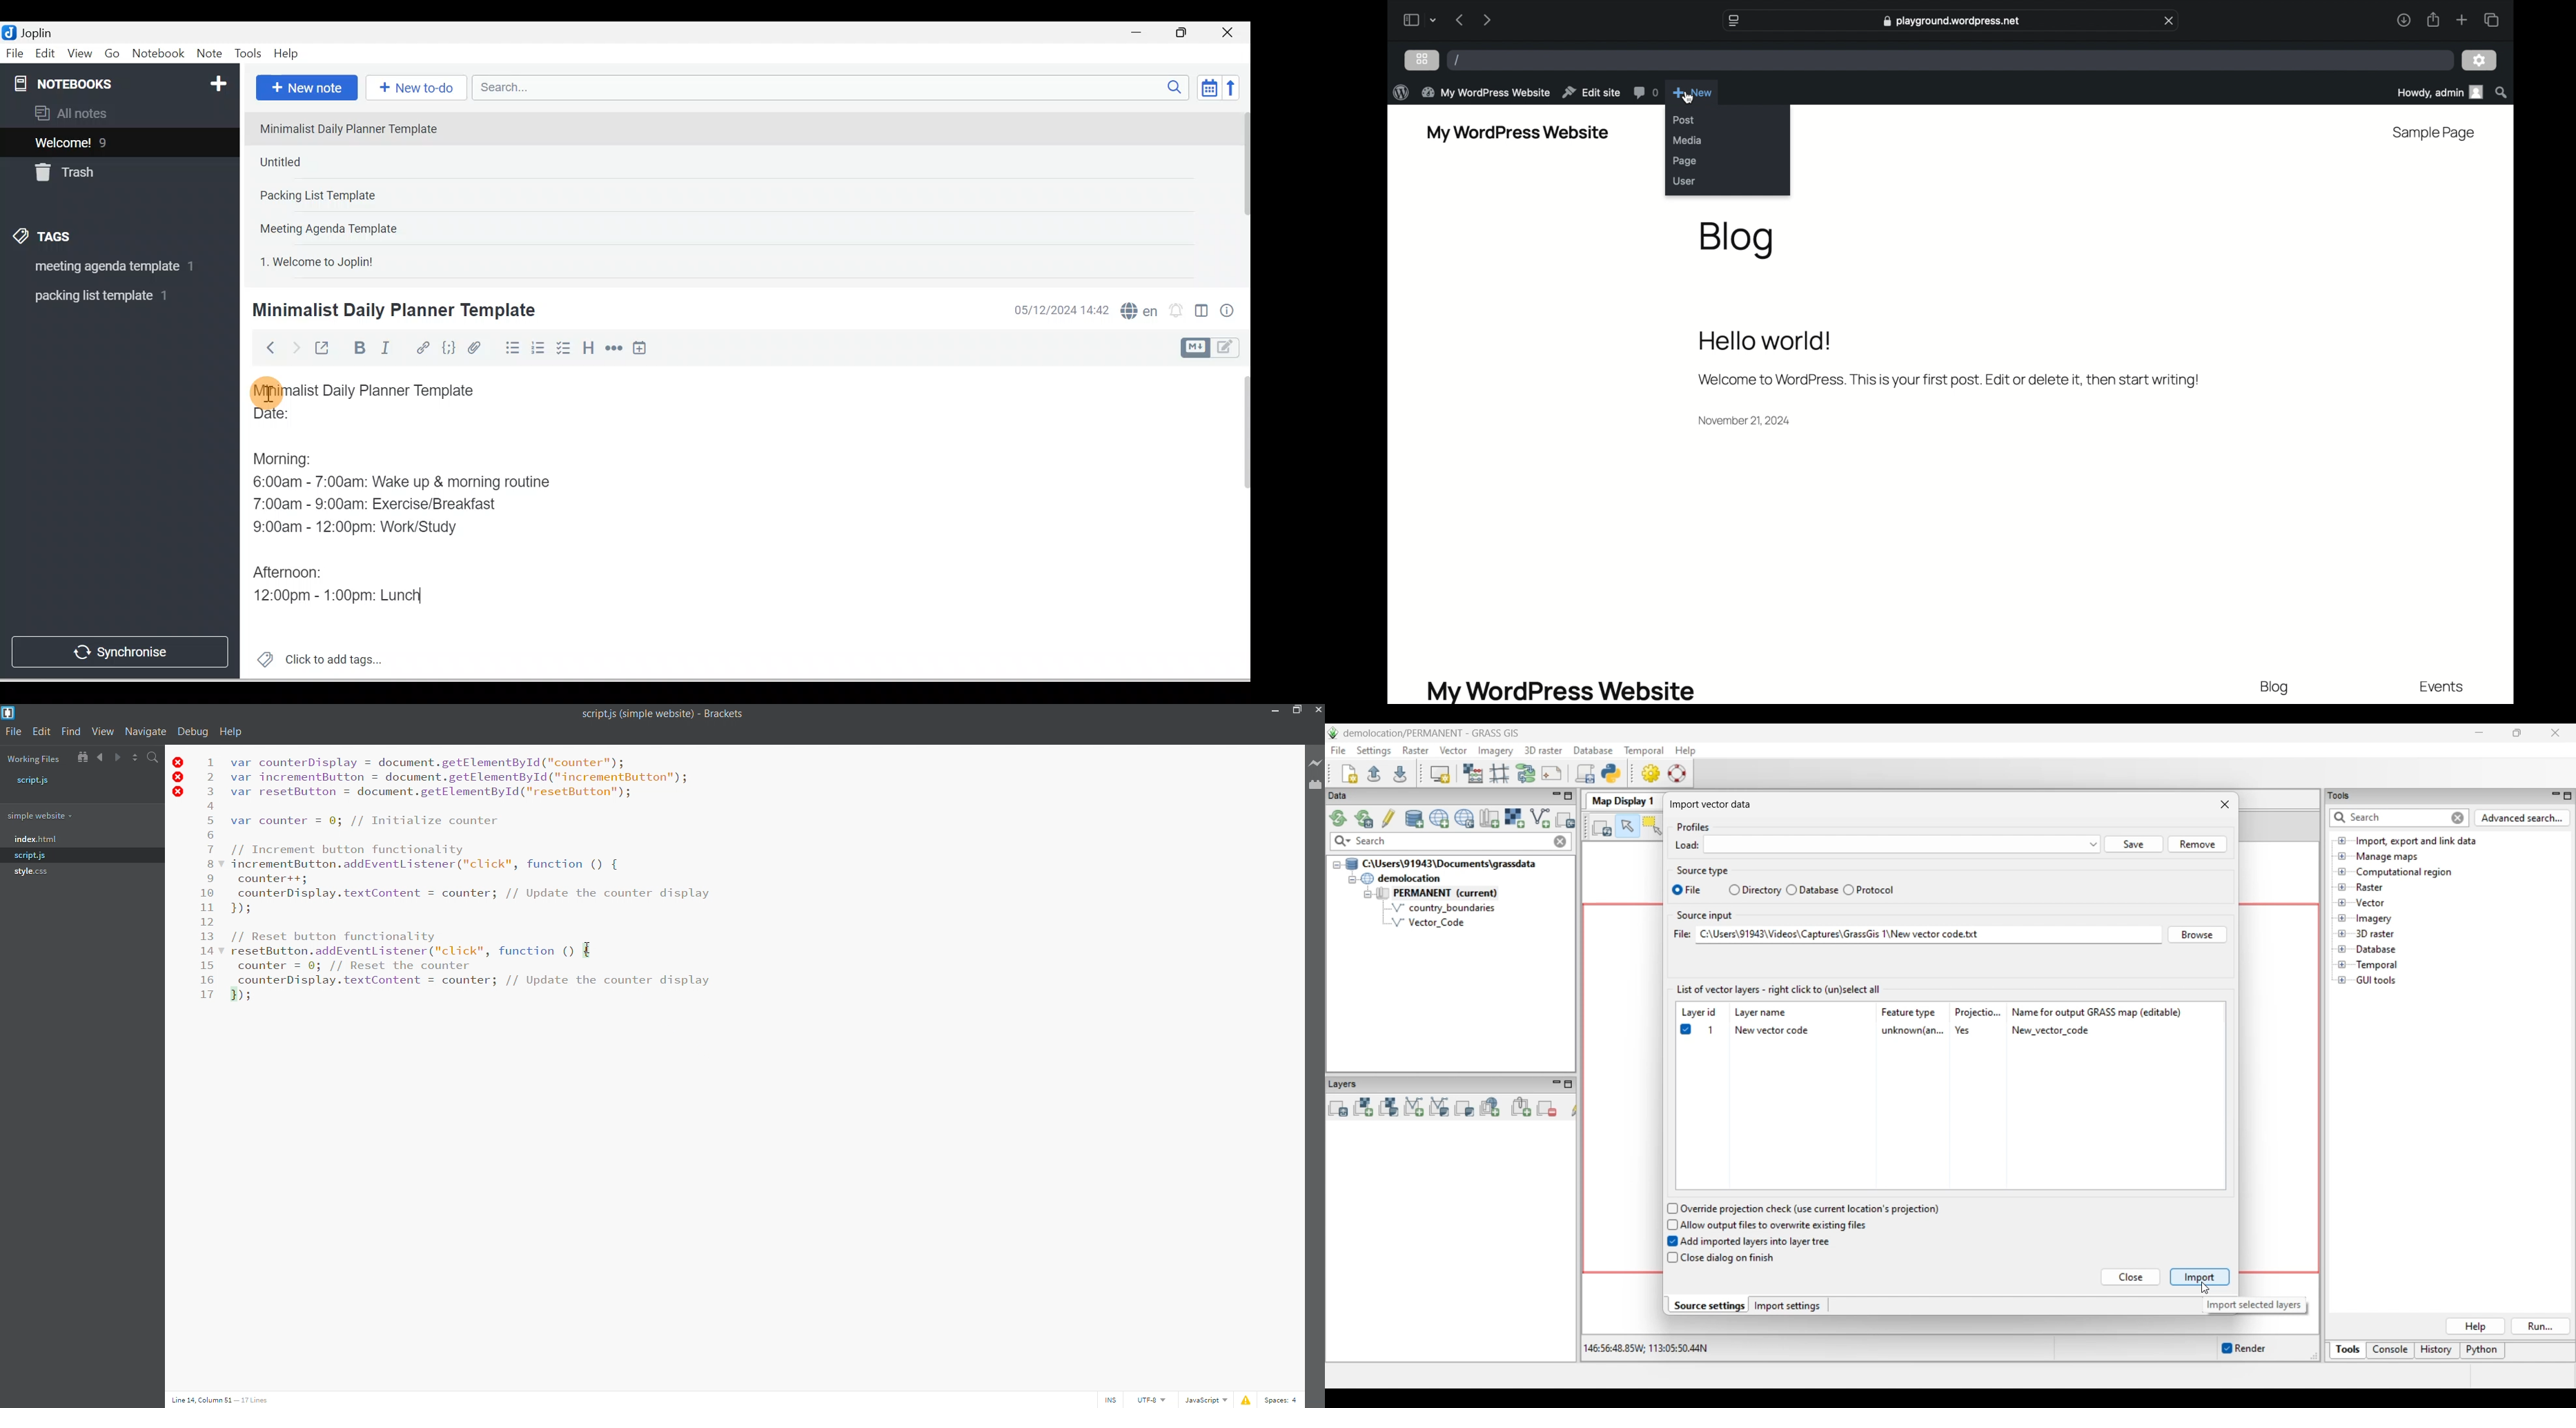 This screenshot has height=1428, width=2576. I want to click on blog, so click(1736, 240).